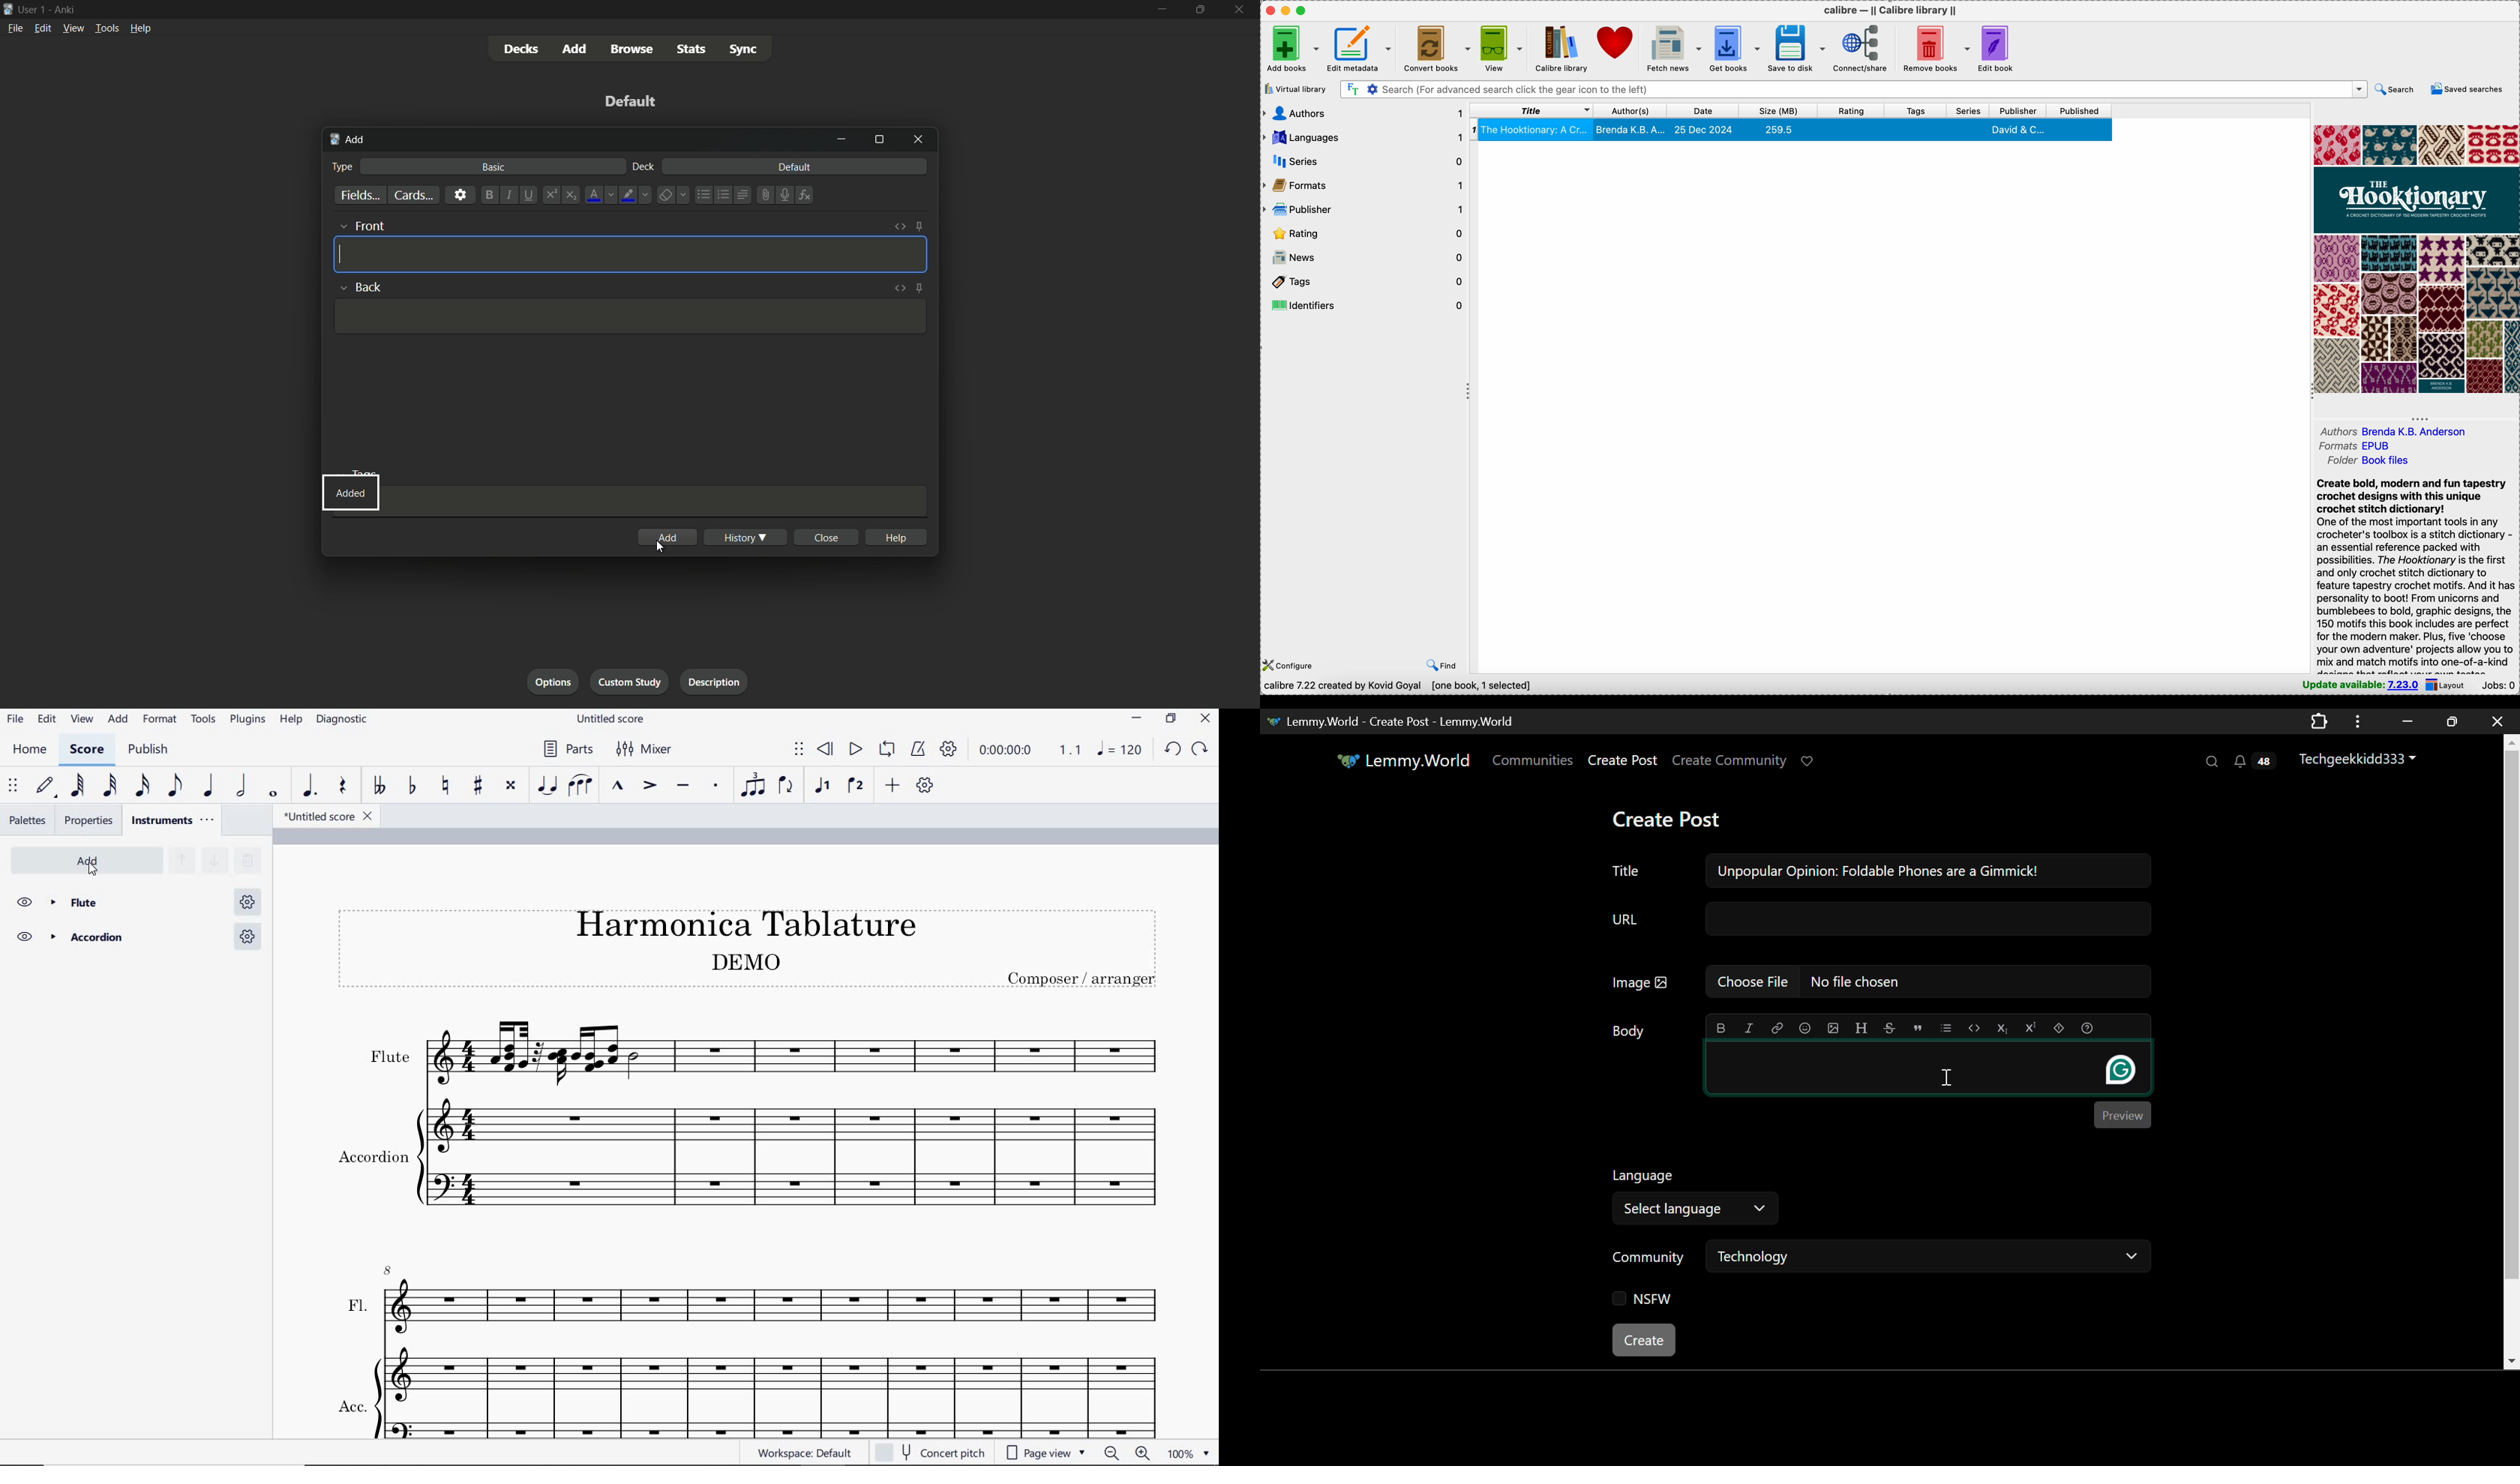 This screenshot has width=2520, height=1484. What do you see at coordinates (649, 786) in the screenshot?
I see `accent` at bounding box center [649, 786].